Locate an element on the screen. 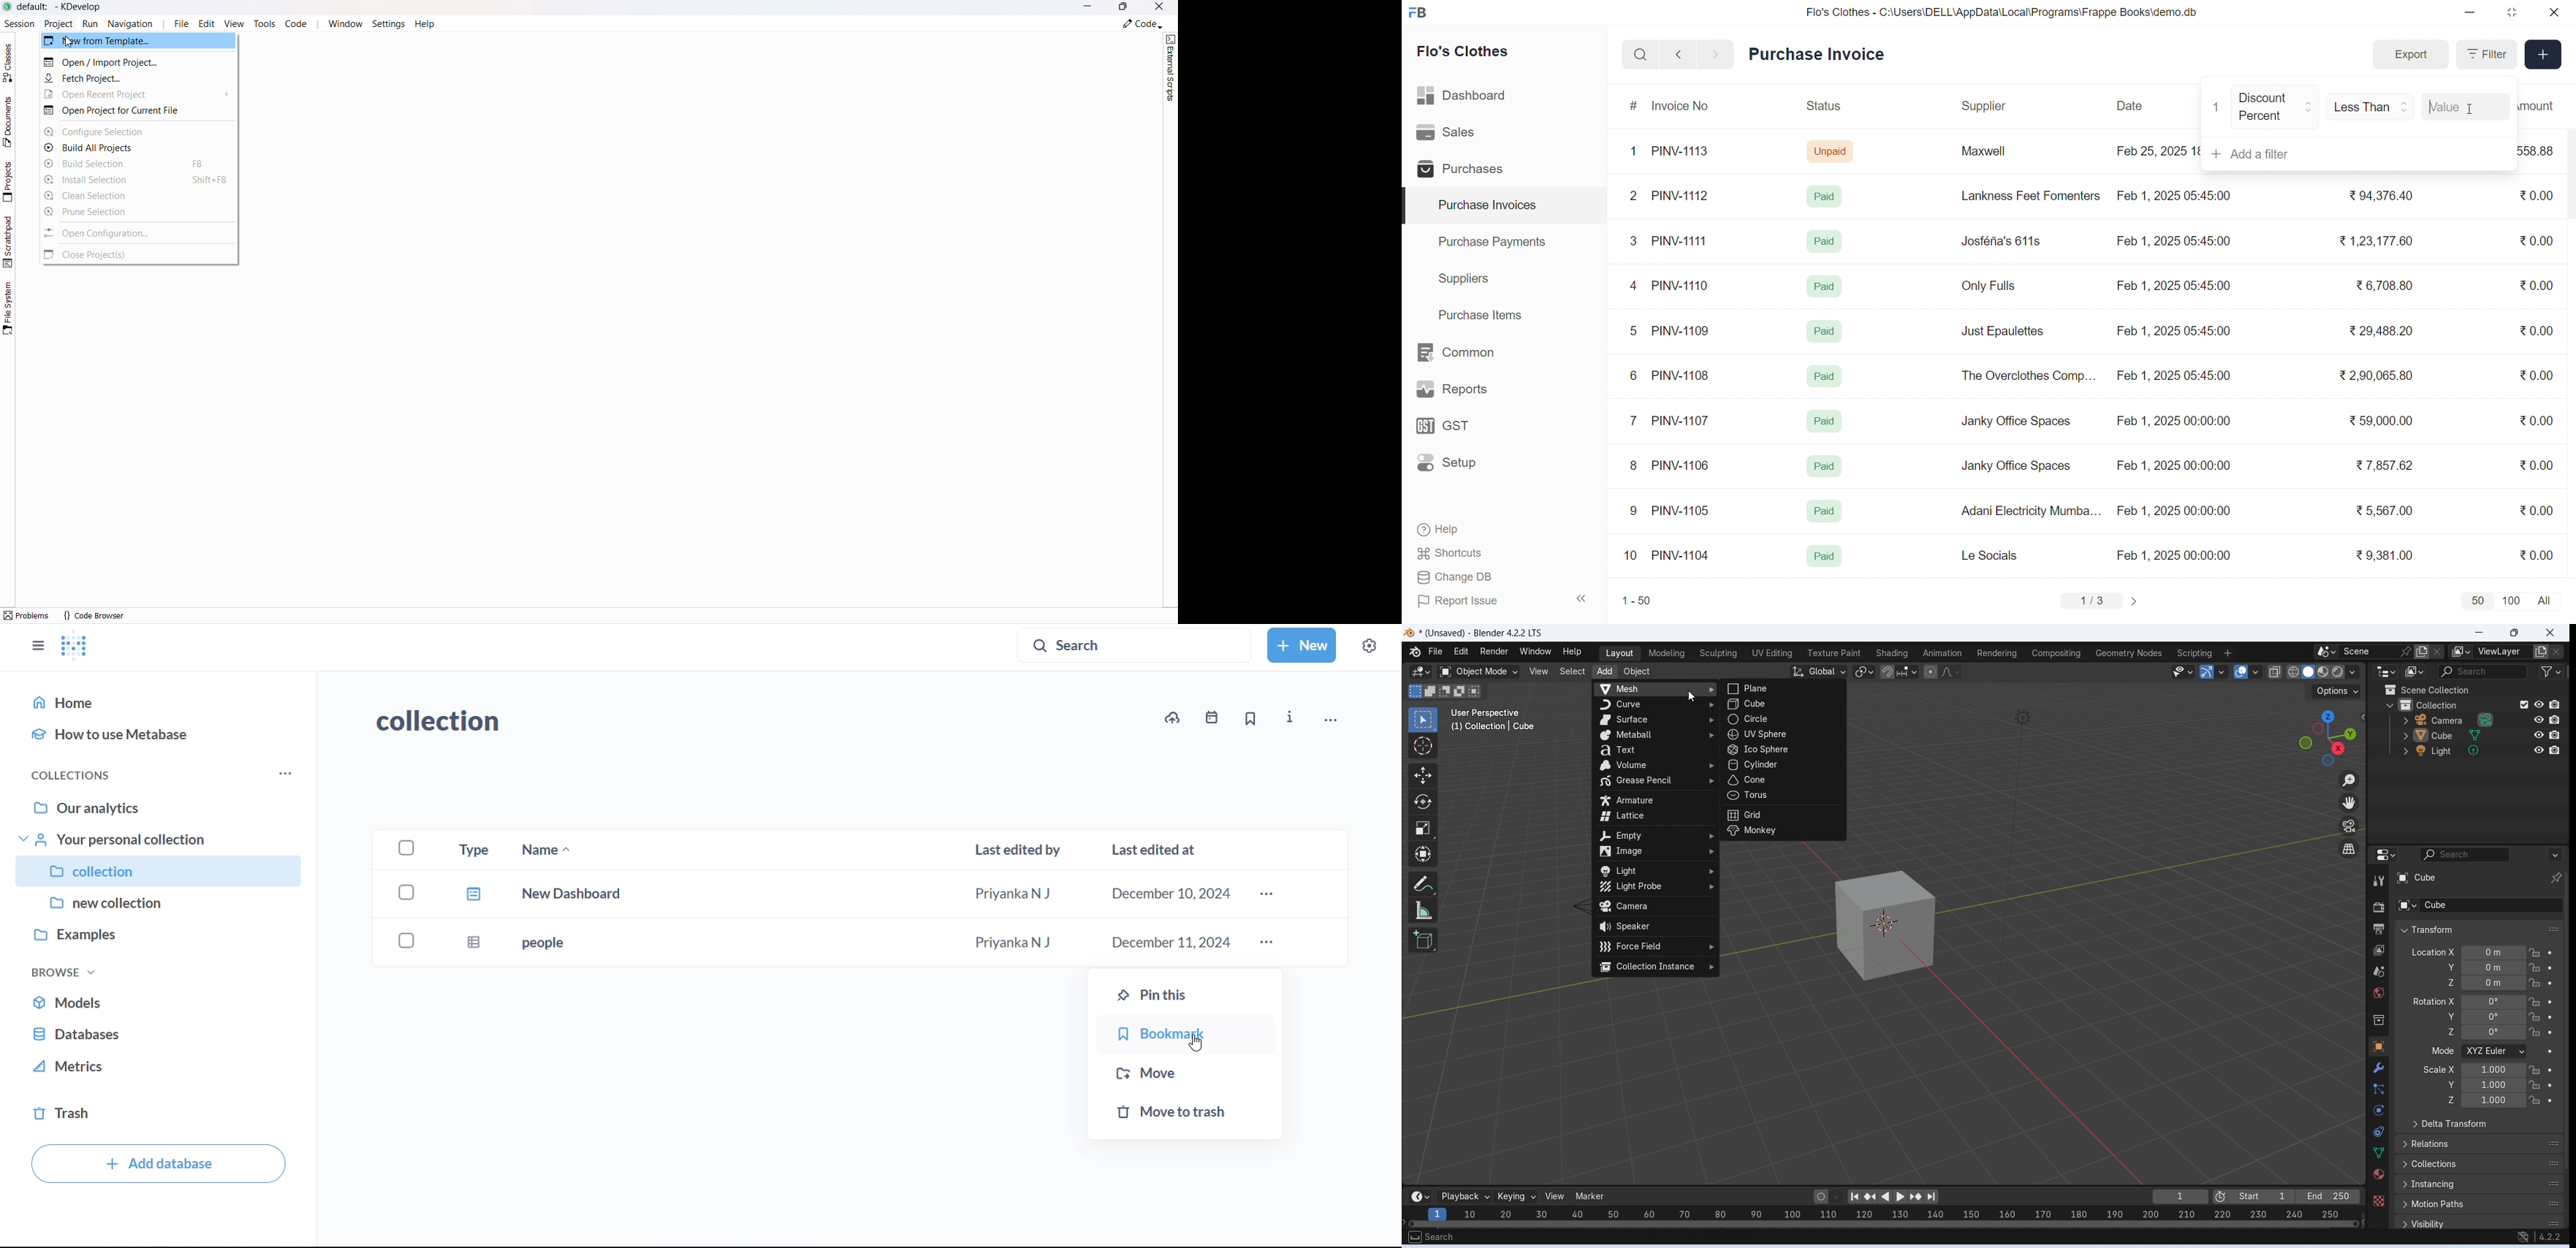  100 is located at coordinates (2510, 600).